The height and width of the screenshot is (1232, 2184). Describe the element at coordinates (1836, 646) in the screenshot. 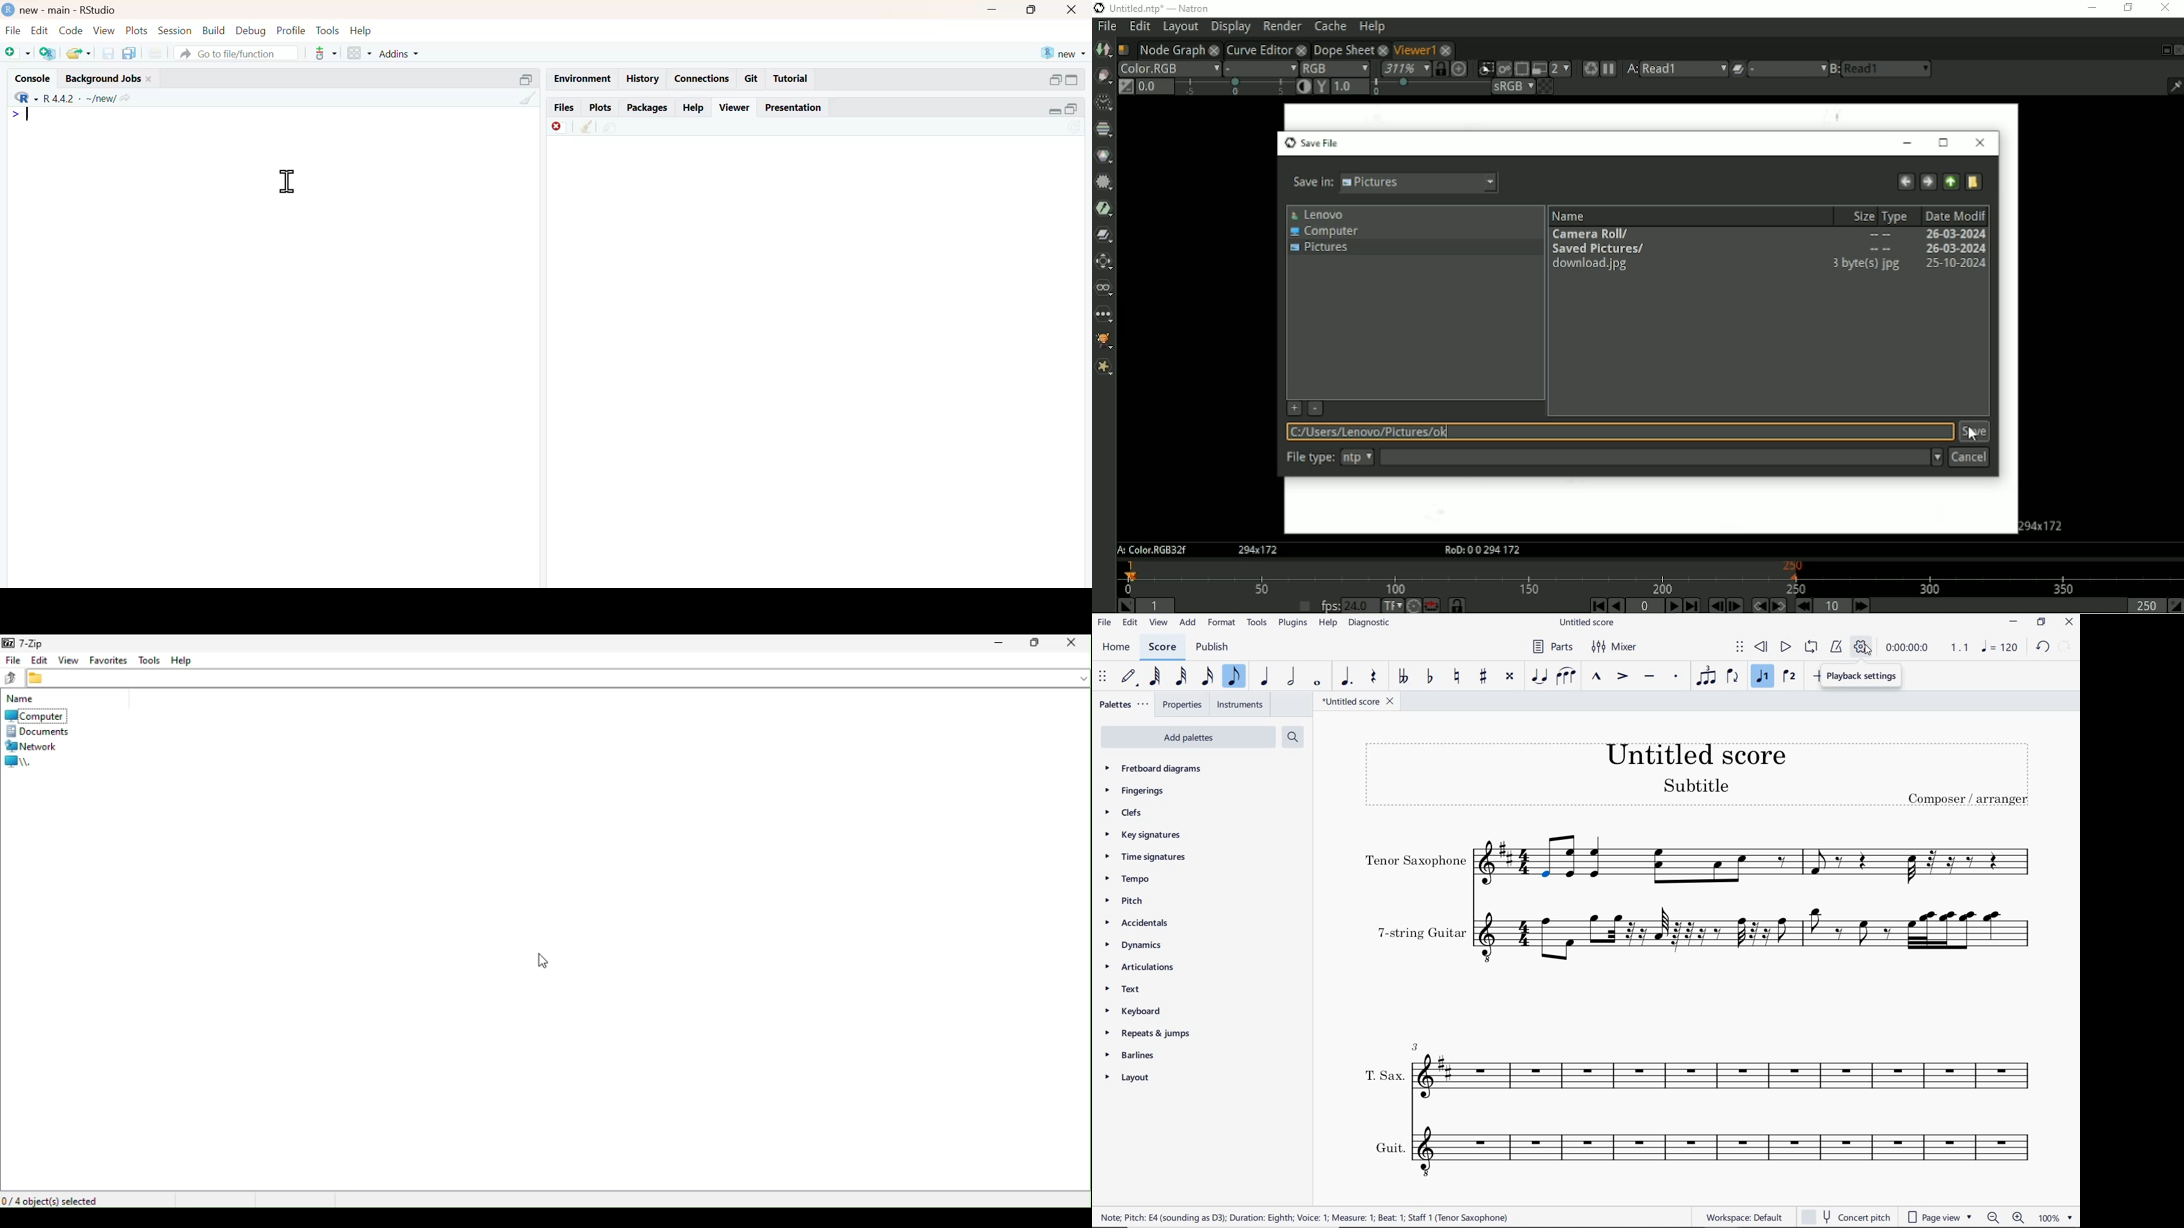

I see `METRONOME` at that location.